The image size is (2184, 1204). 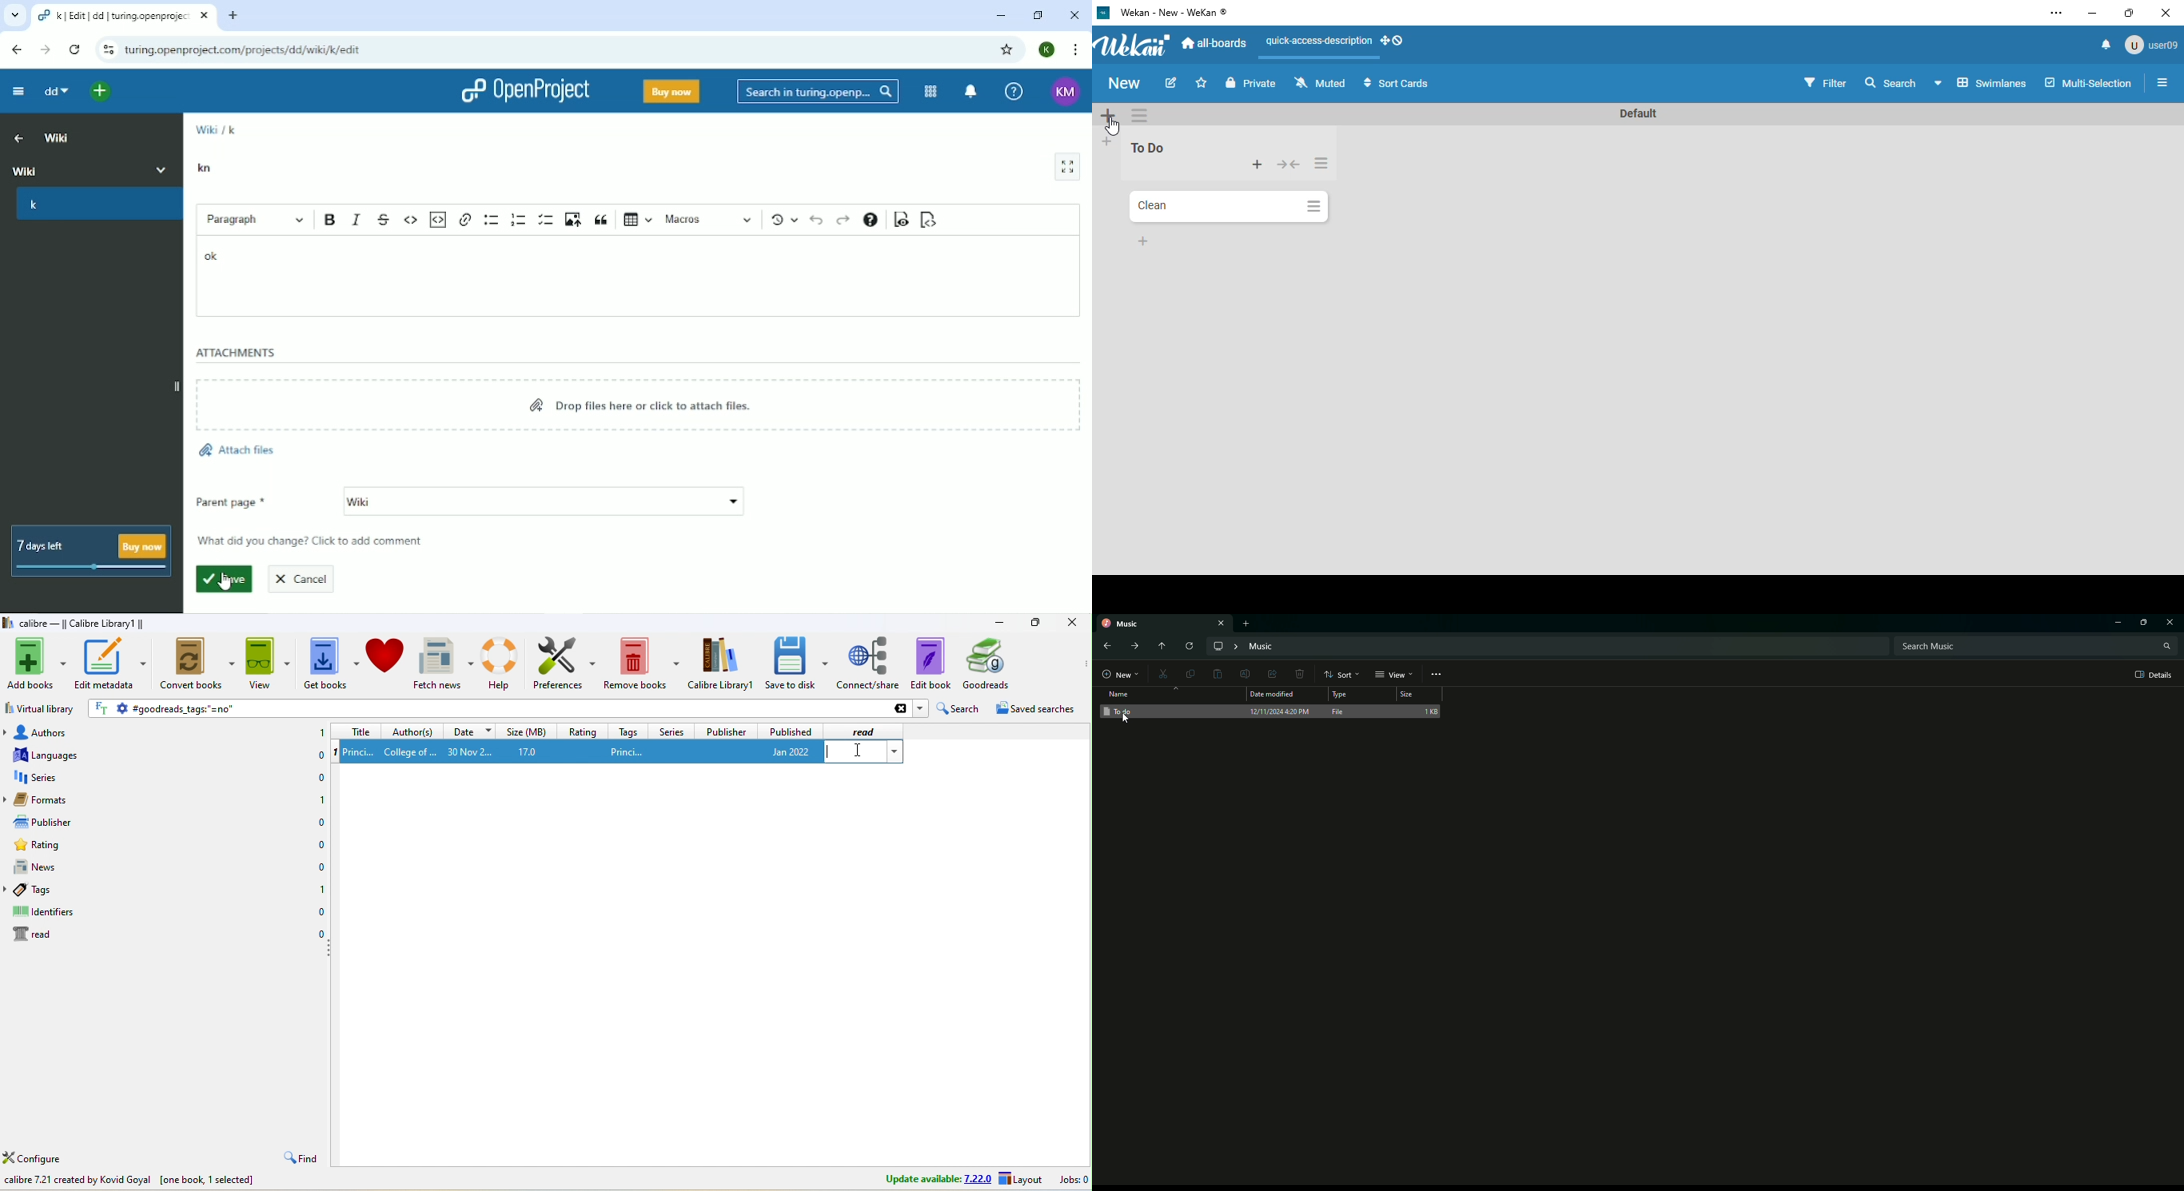 What do you see at coordinates (330, 949) in the screenshot?
I see `drag to collapse` at bounding box center [330, 949].